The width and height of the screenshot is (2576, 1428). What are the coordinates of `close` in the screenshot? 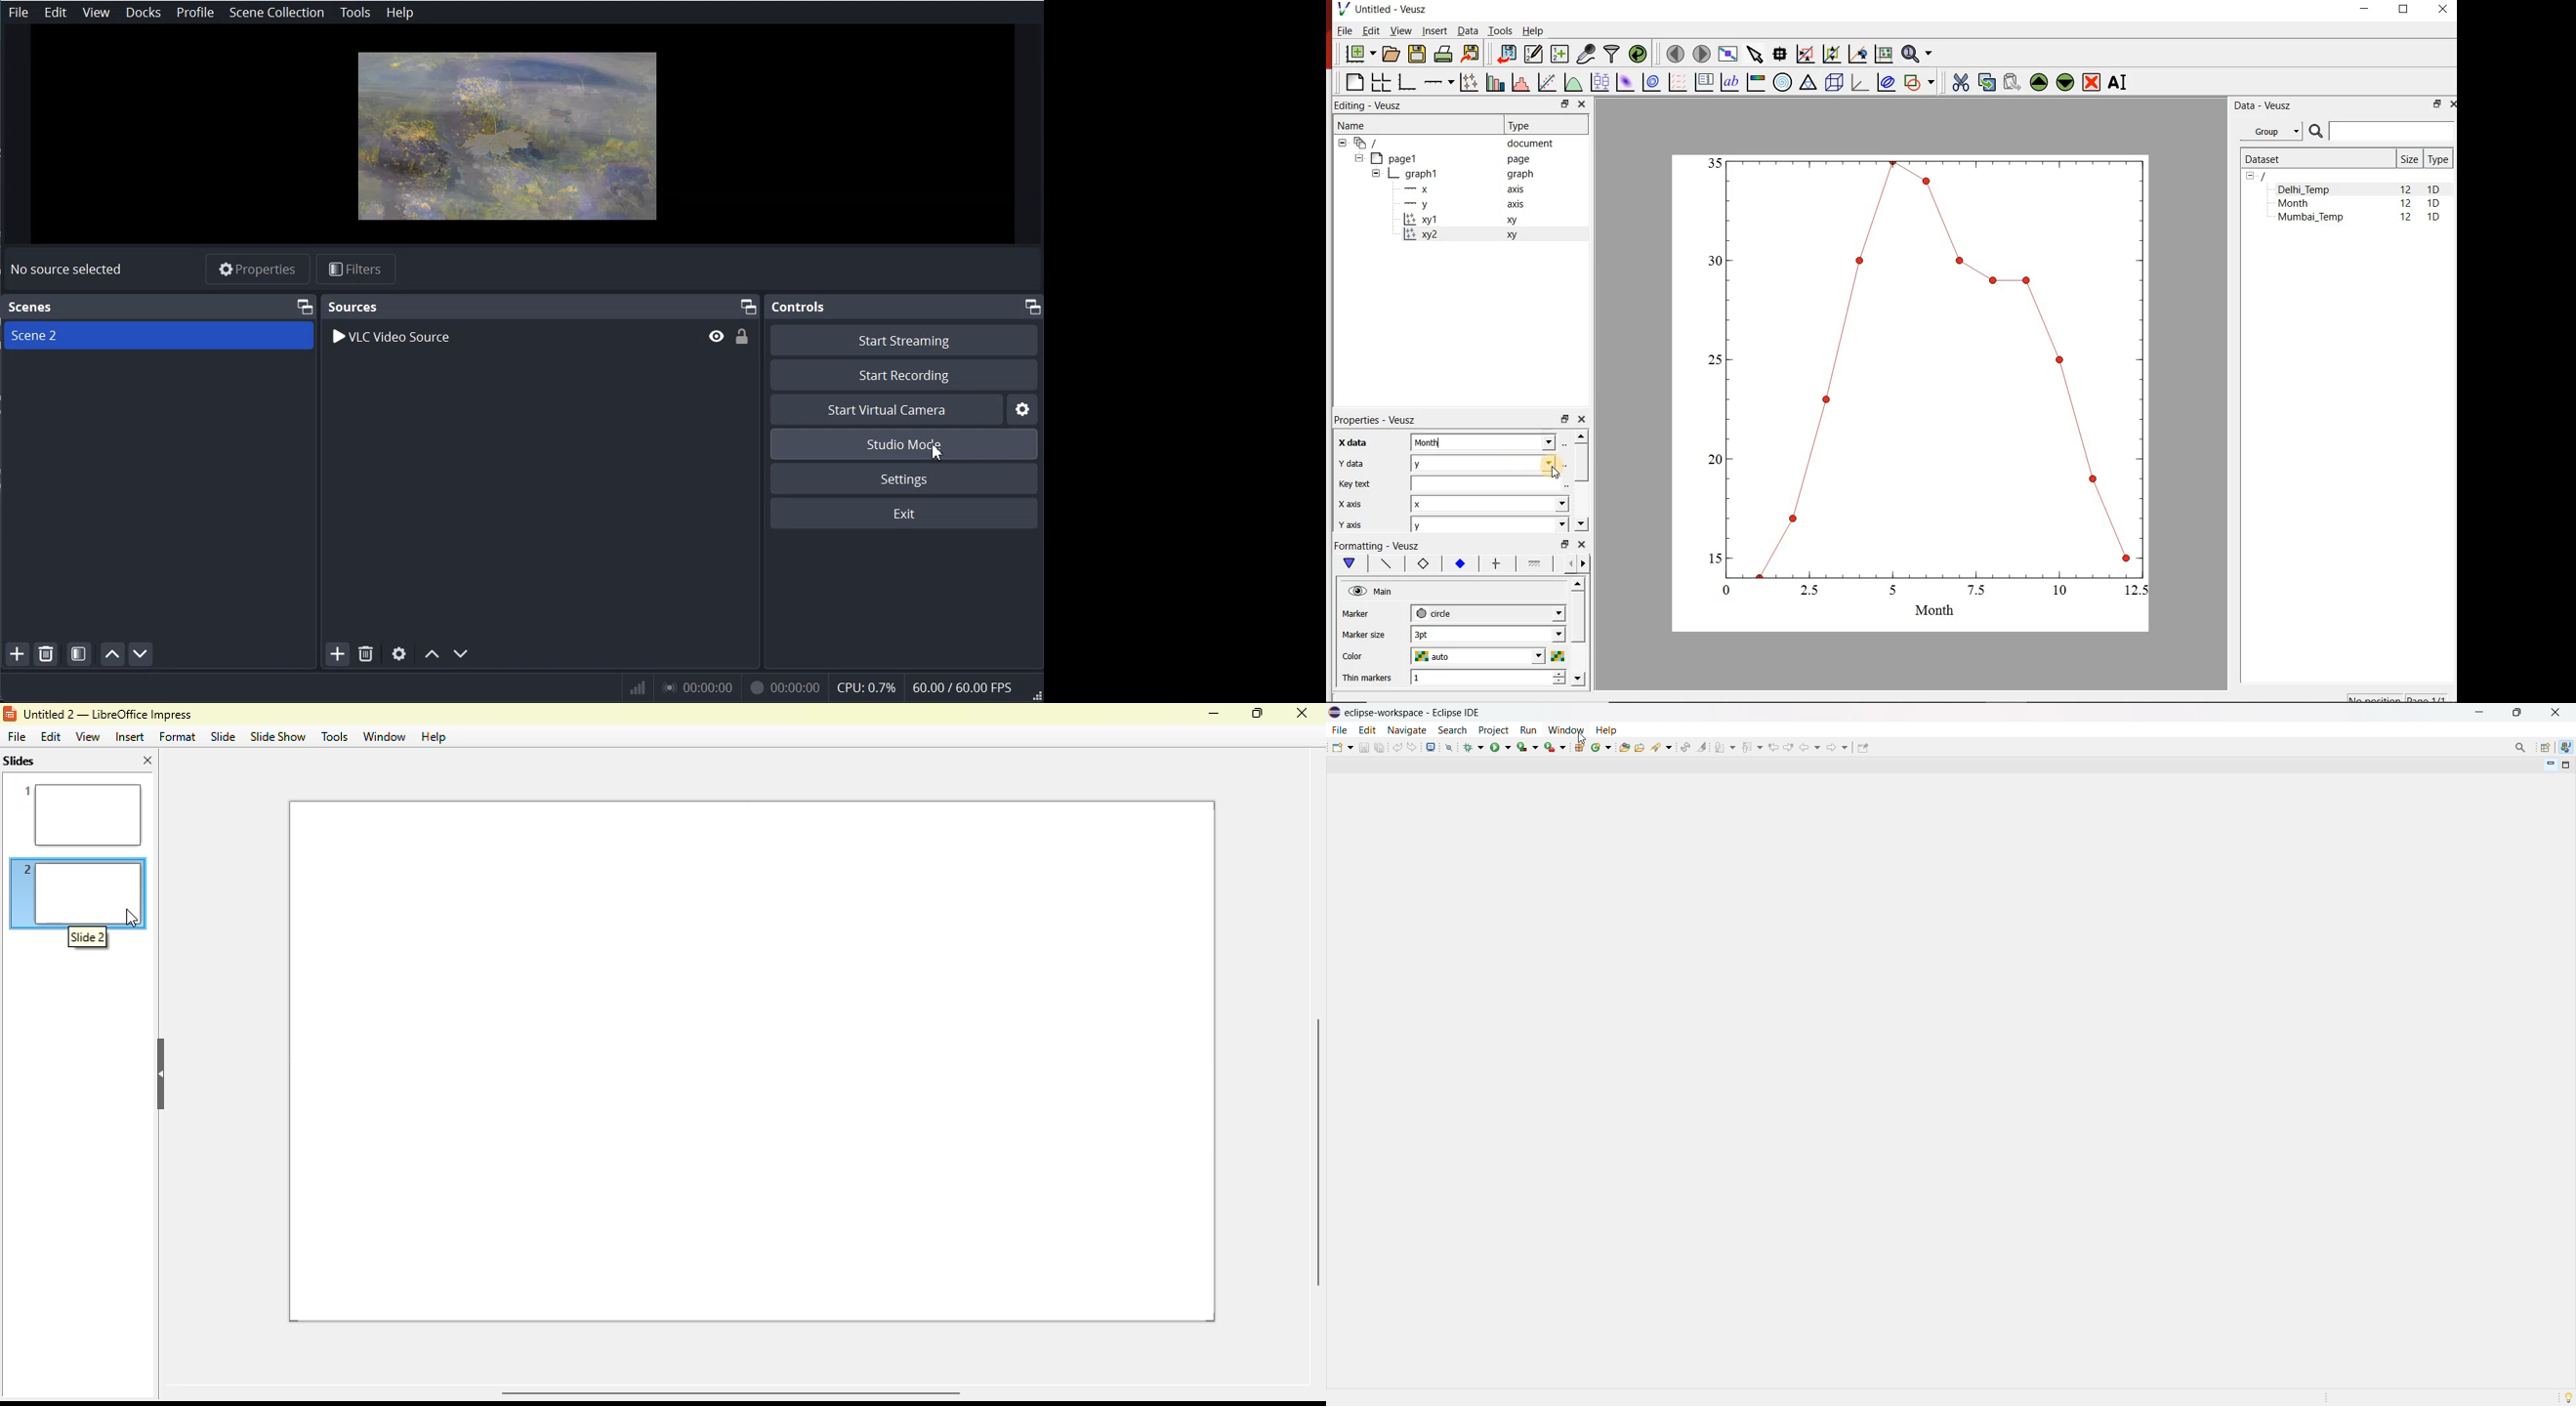 It's located at (1581, 105).